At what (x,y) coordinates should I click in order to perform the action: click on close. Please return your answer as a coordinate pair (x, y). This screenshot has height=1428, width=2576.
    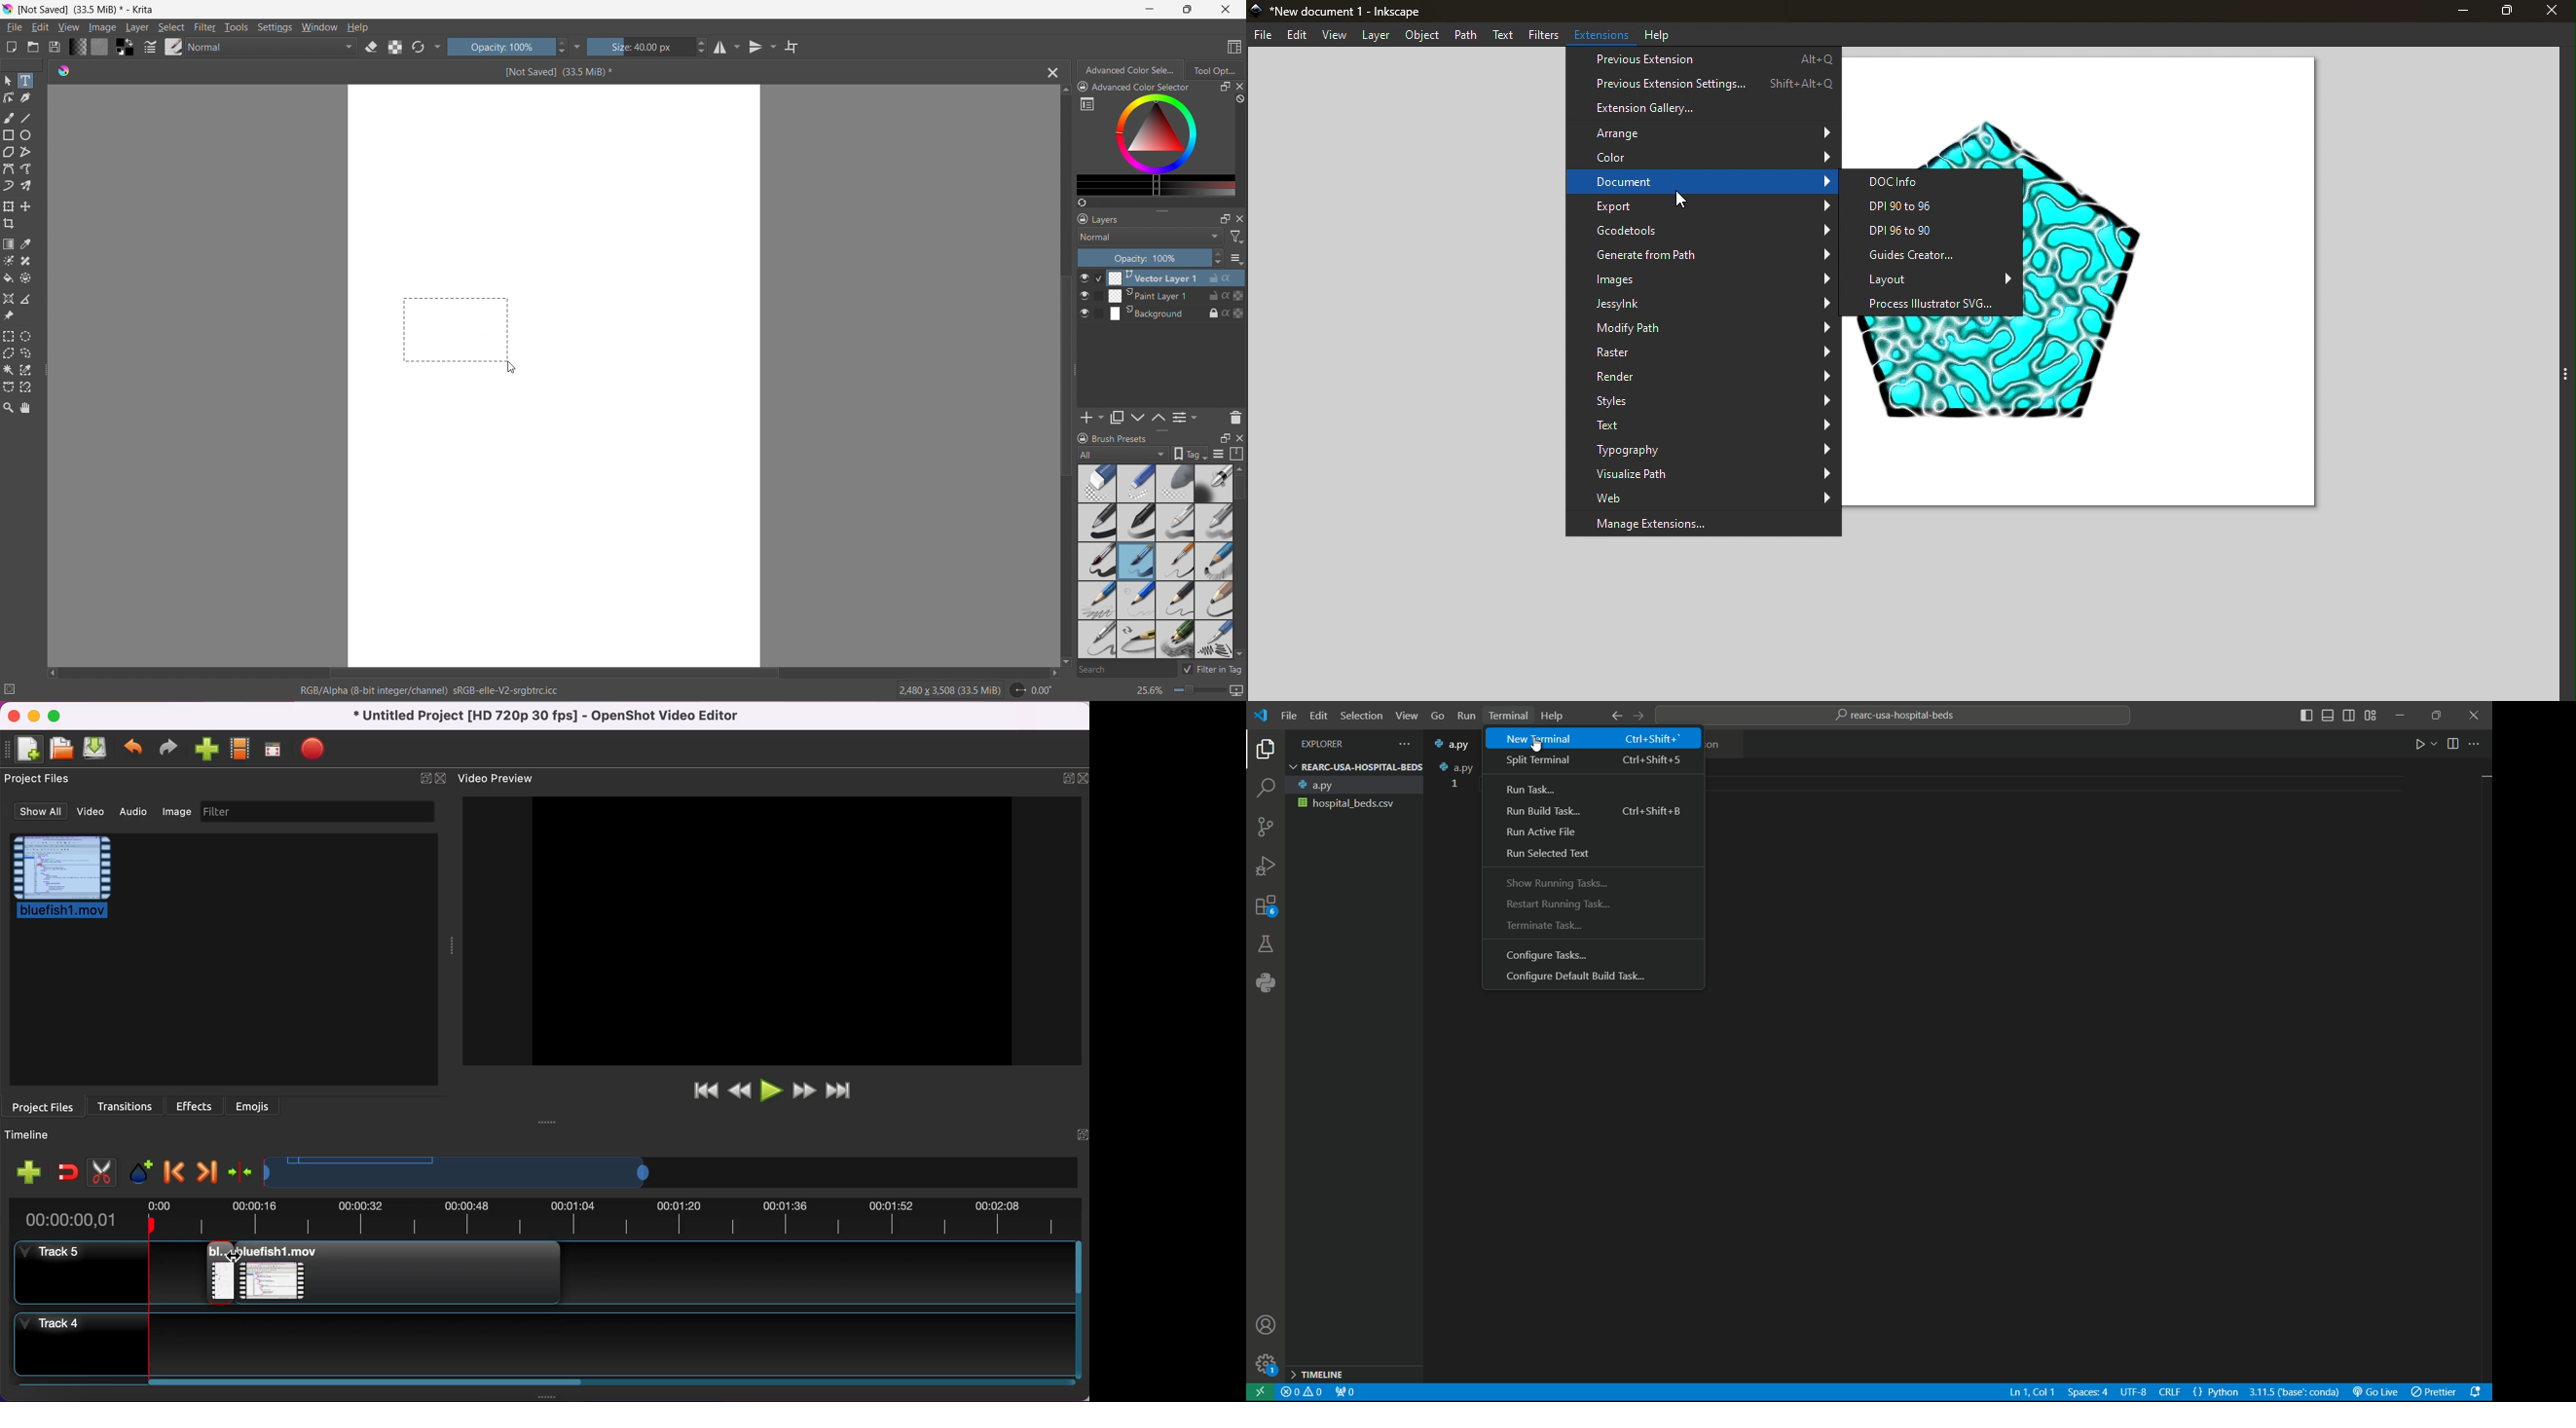
    Looking at the image, I should click on (13, 715).